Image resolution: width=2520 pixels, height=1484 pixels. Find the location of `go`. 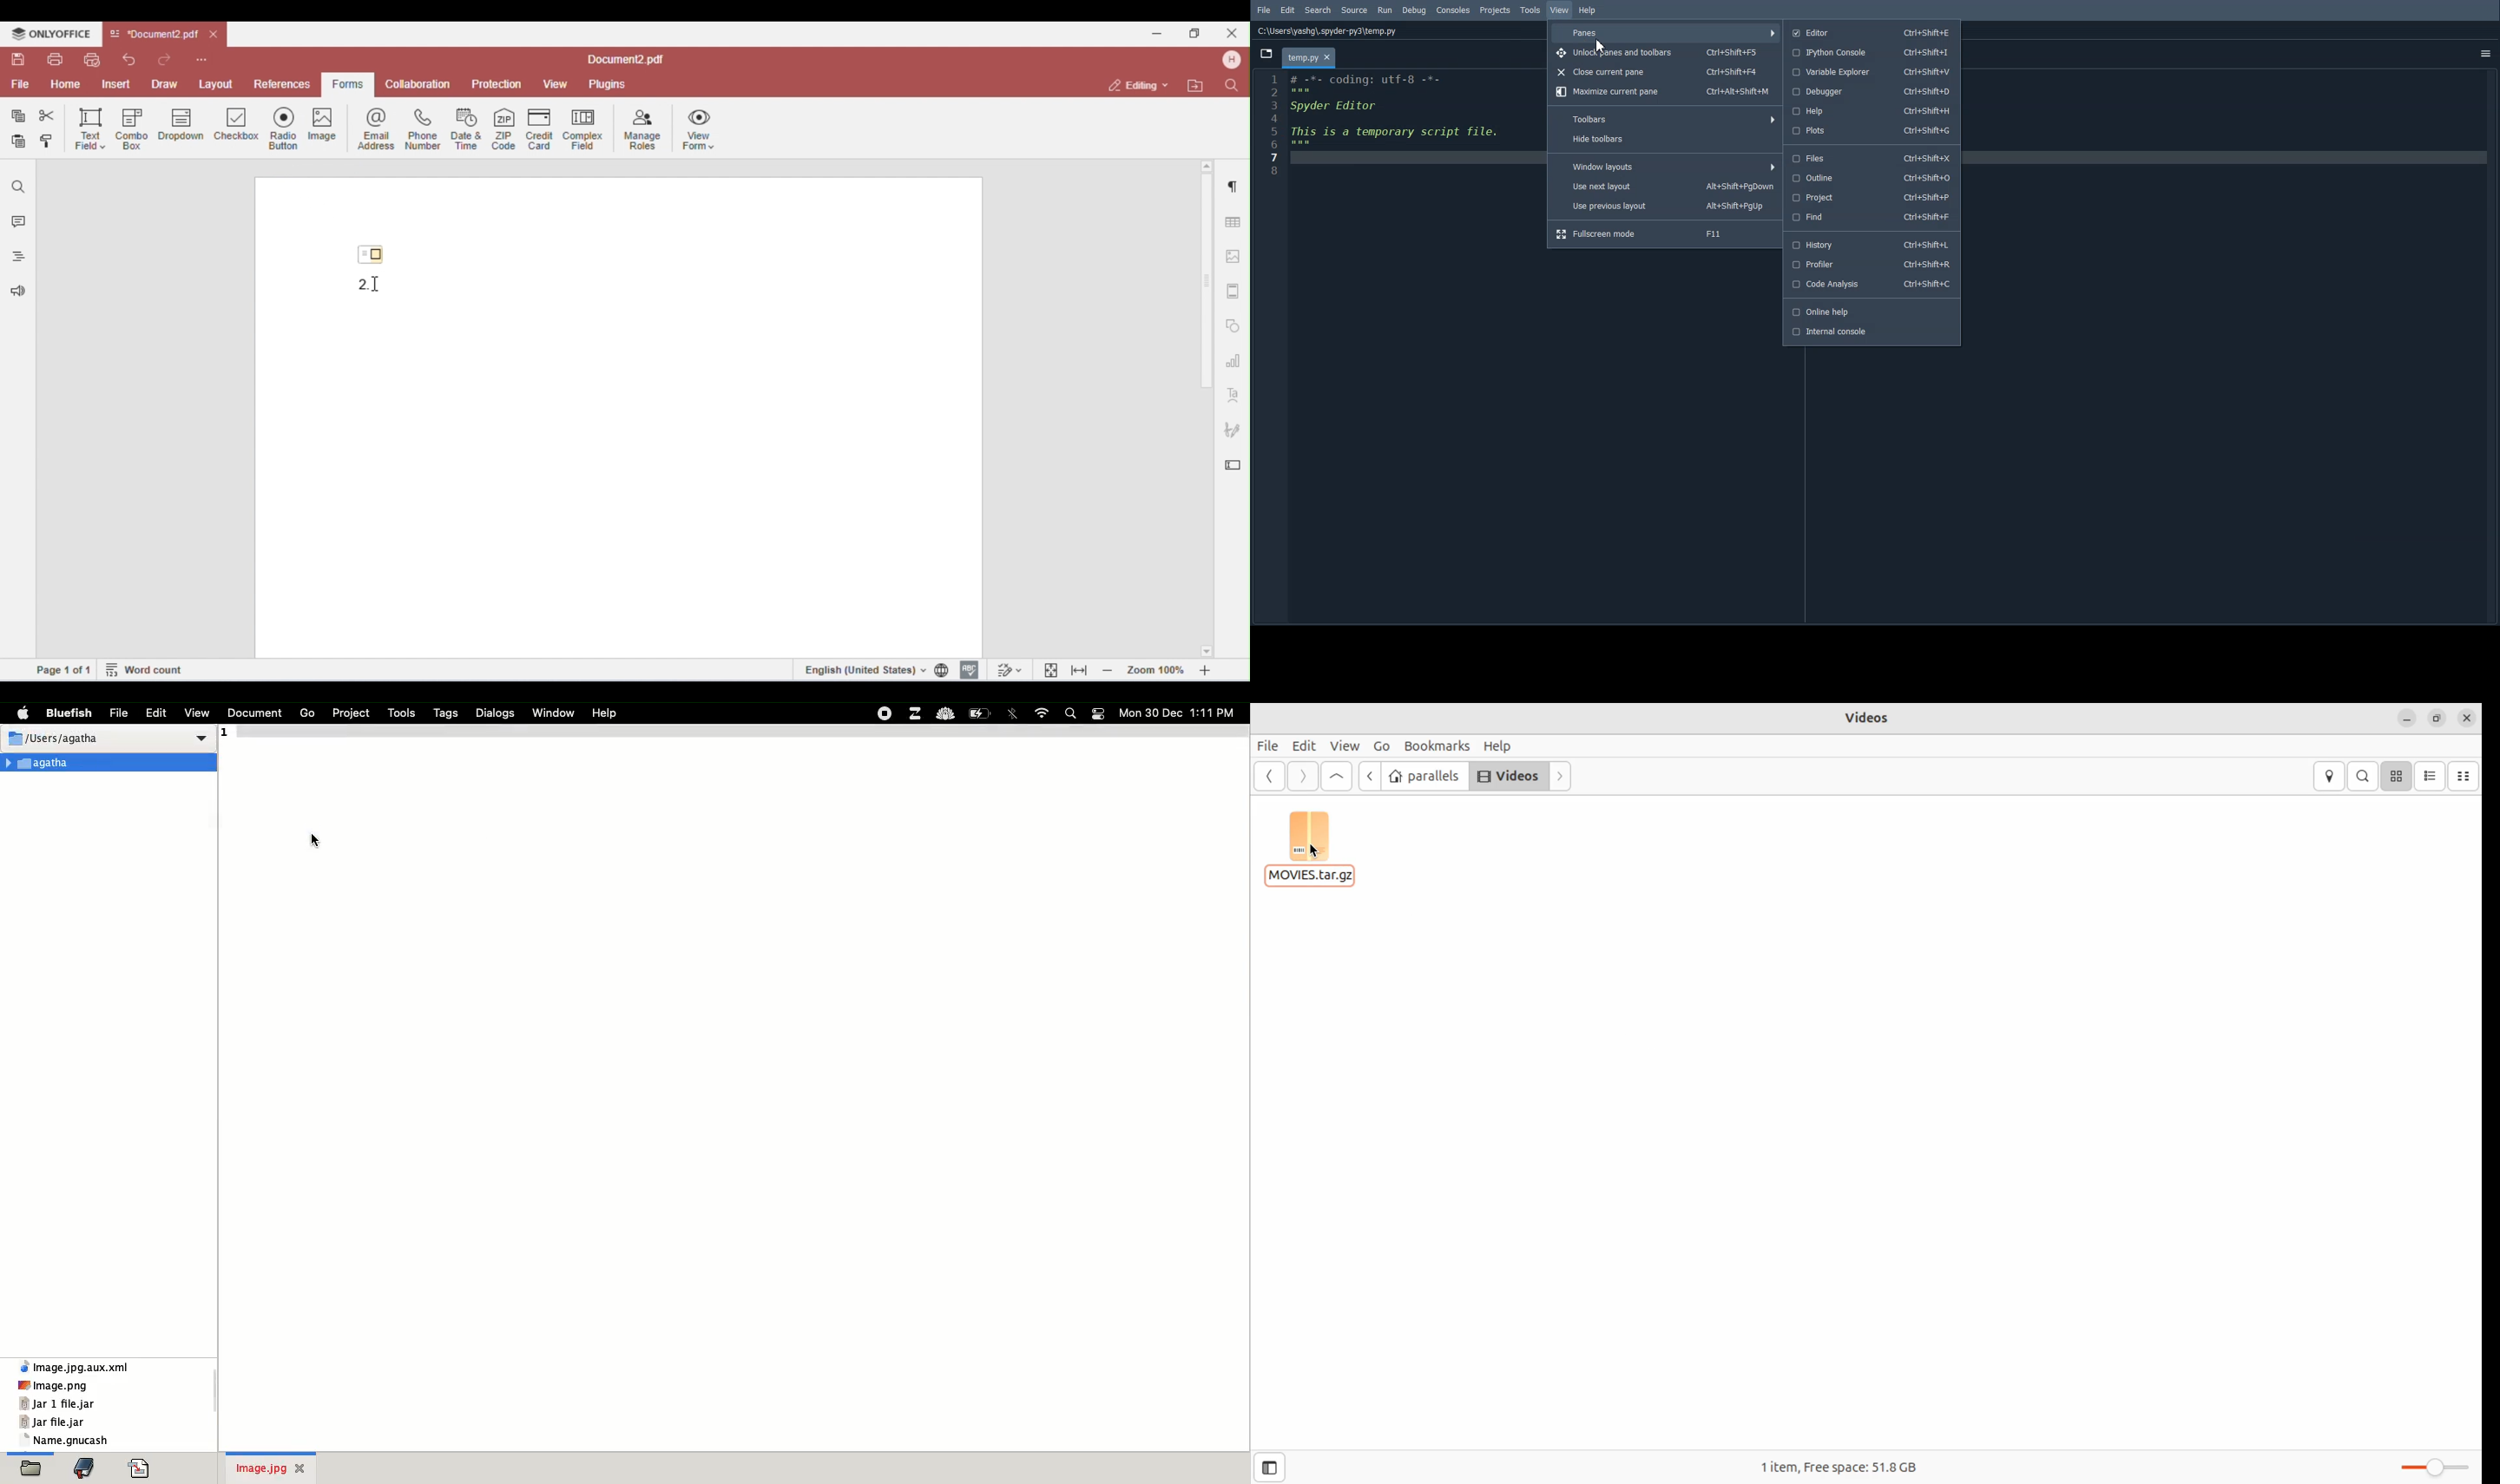

go is located at coordinates (310, 712).